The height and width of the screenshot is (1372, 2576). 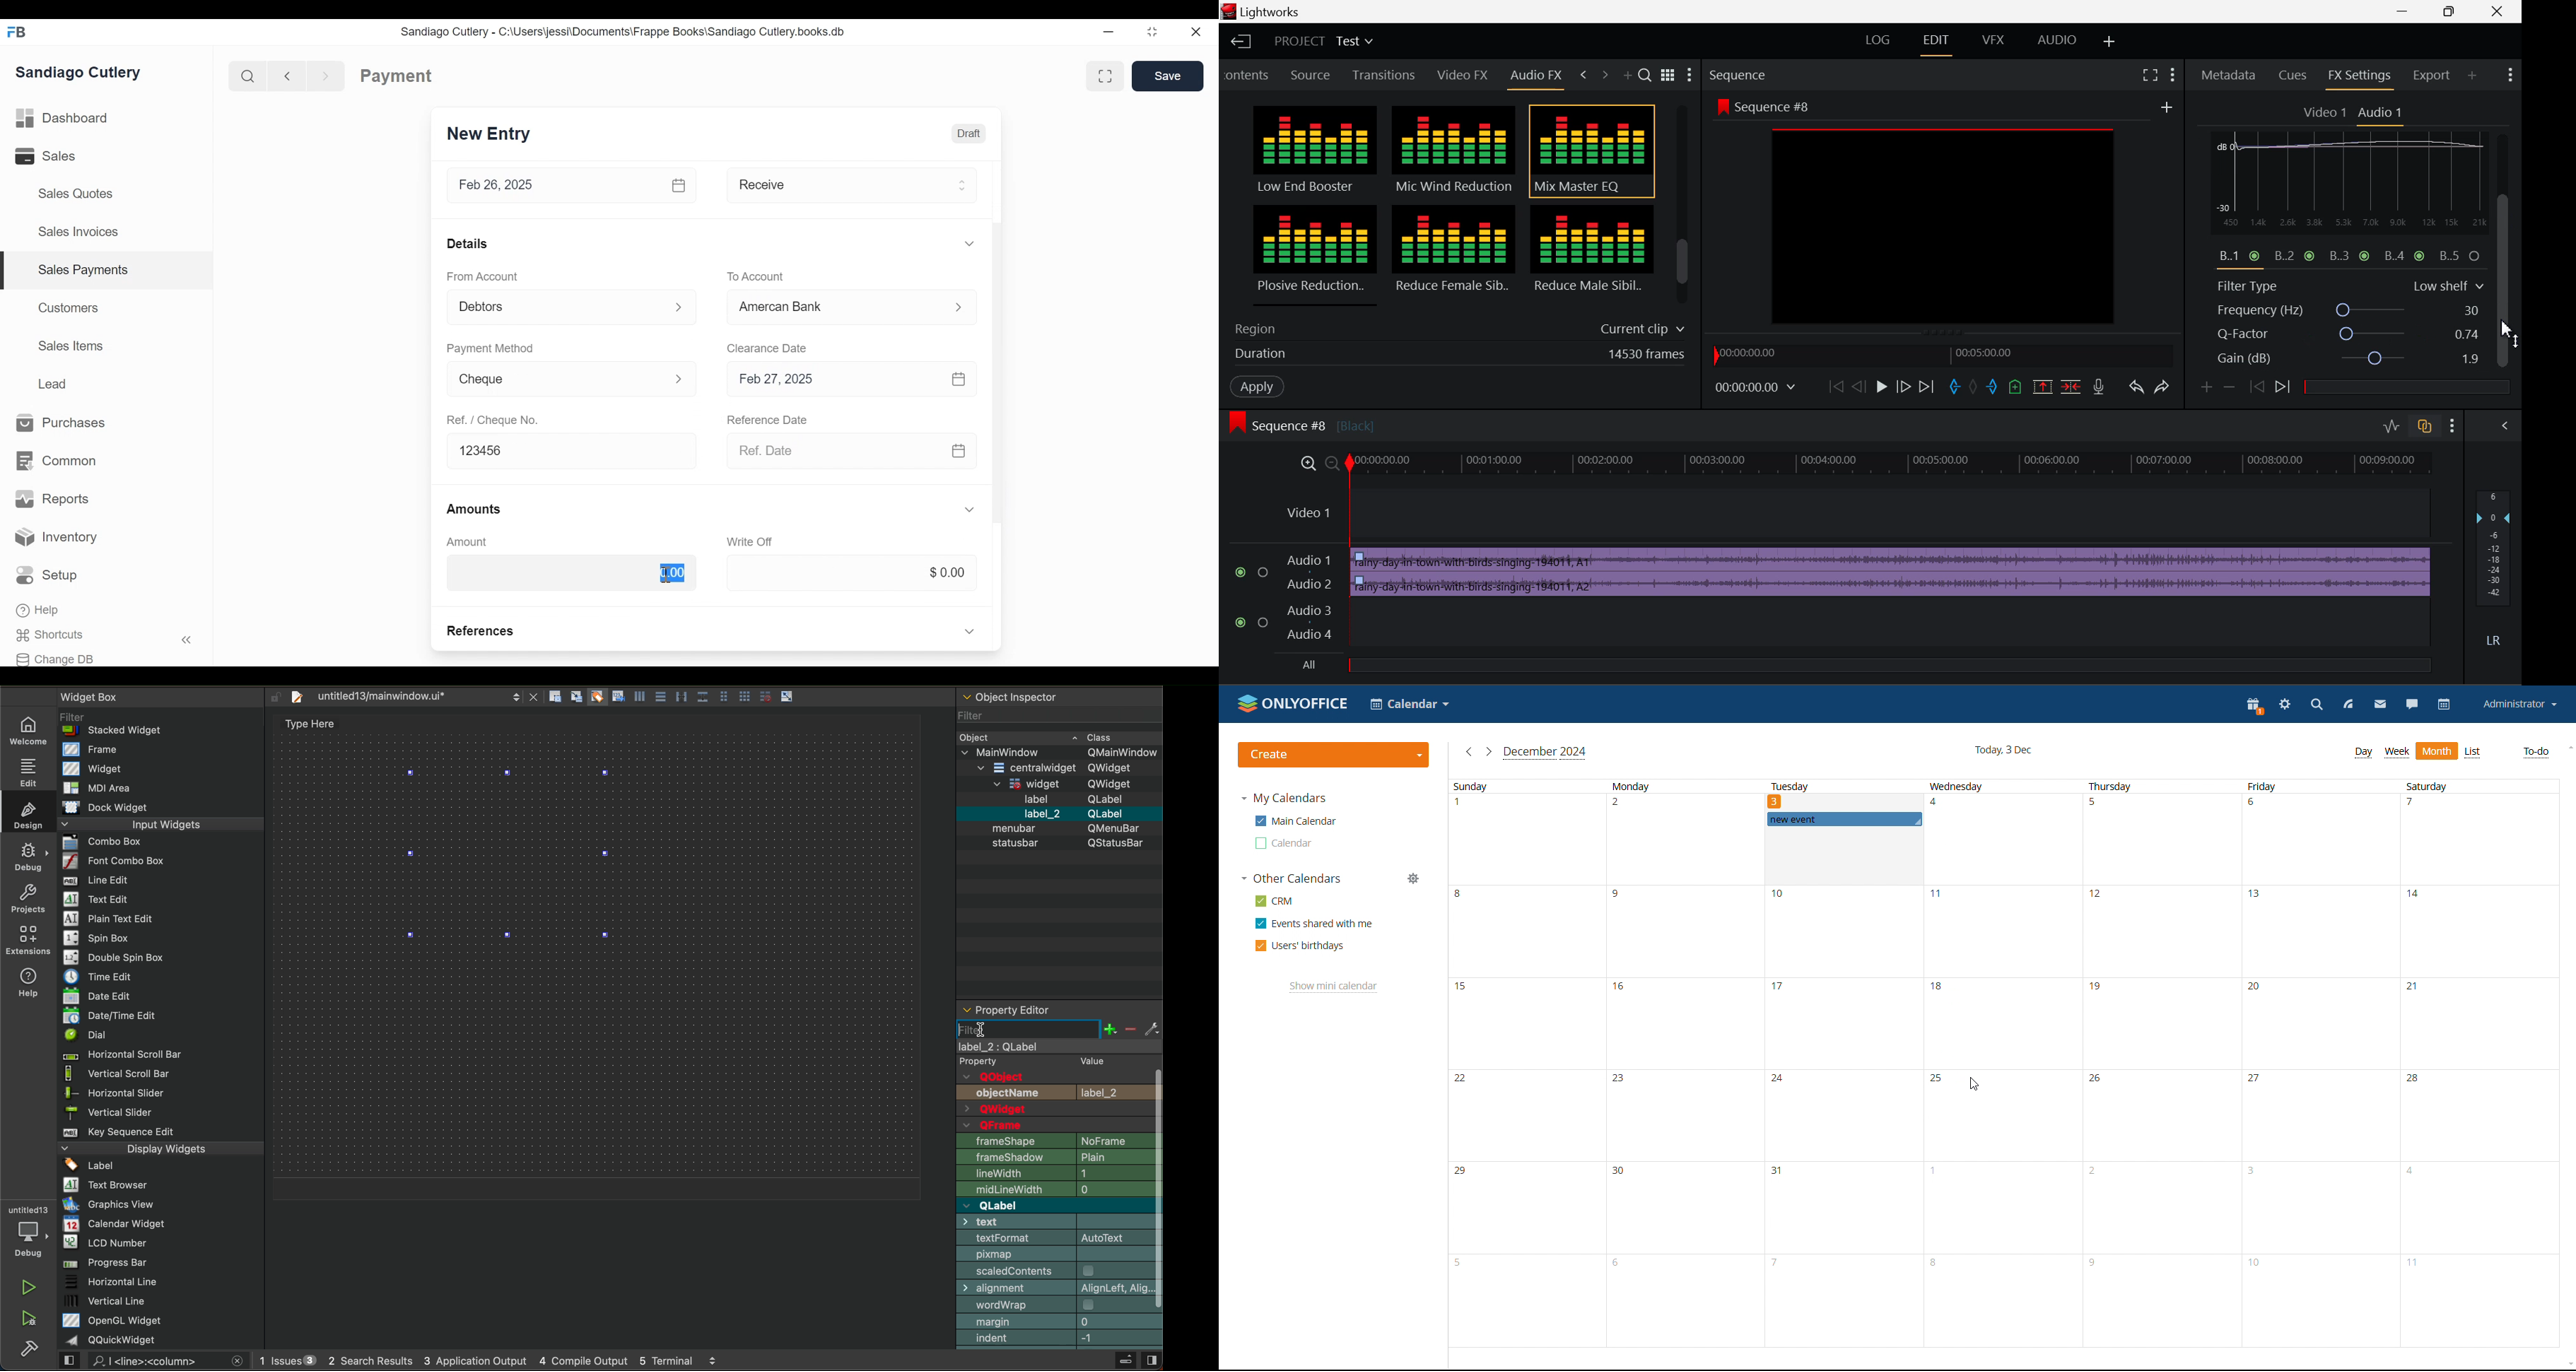 What do you see at coordinates (2456, 11) in the screenshot?
I see `Minimize` at bounding box center [2456, 11].